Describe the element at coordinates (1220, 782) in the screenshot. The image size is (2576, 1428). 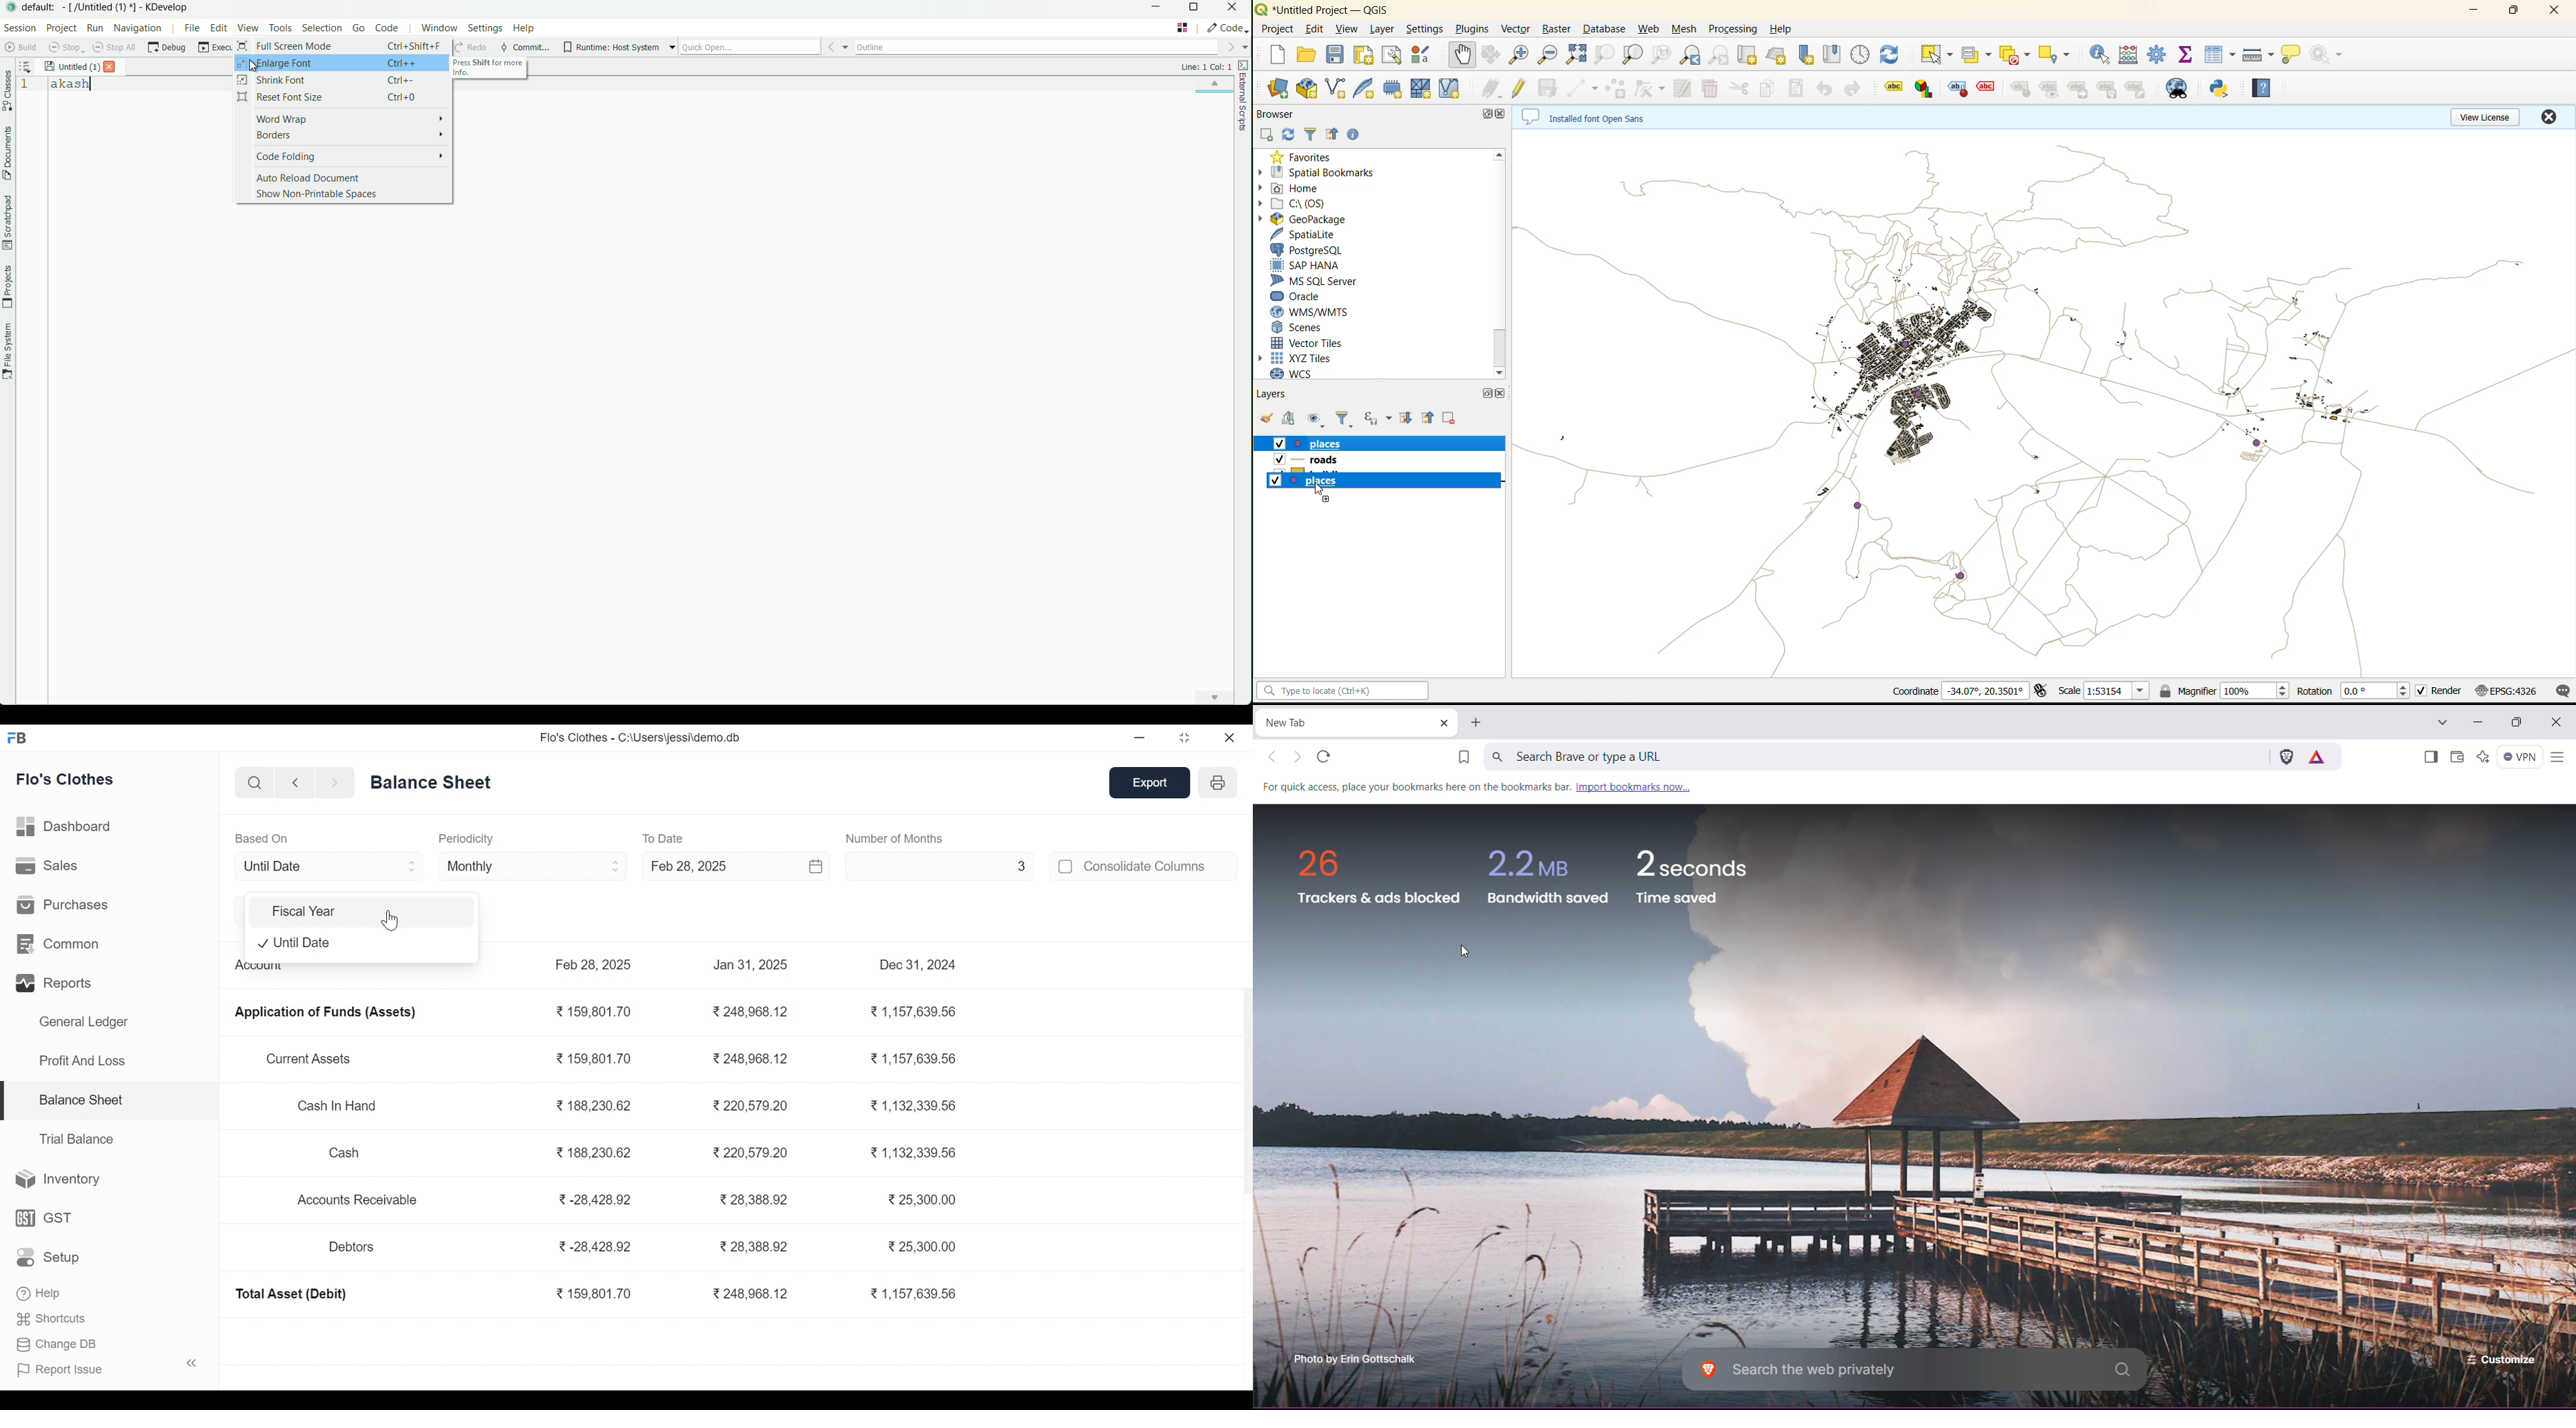
I see `print` at that location.